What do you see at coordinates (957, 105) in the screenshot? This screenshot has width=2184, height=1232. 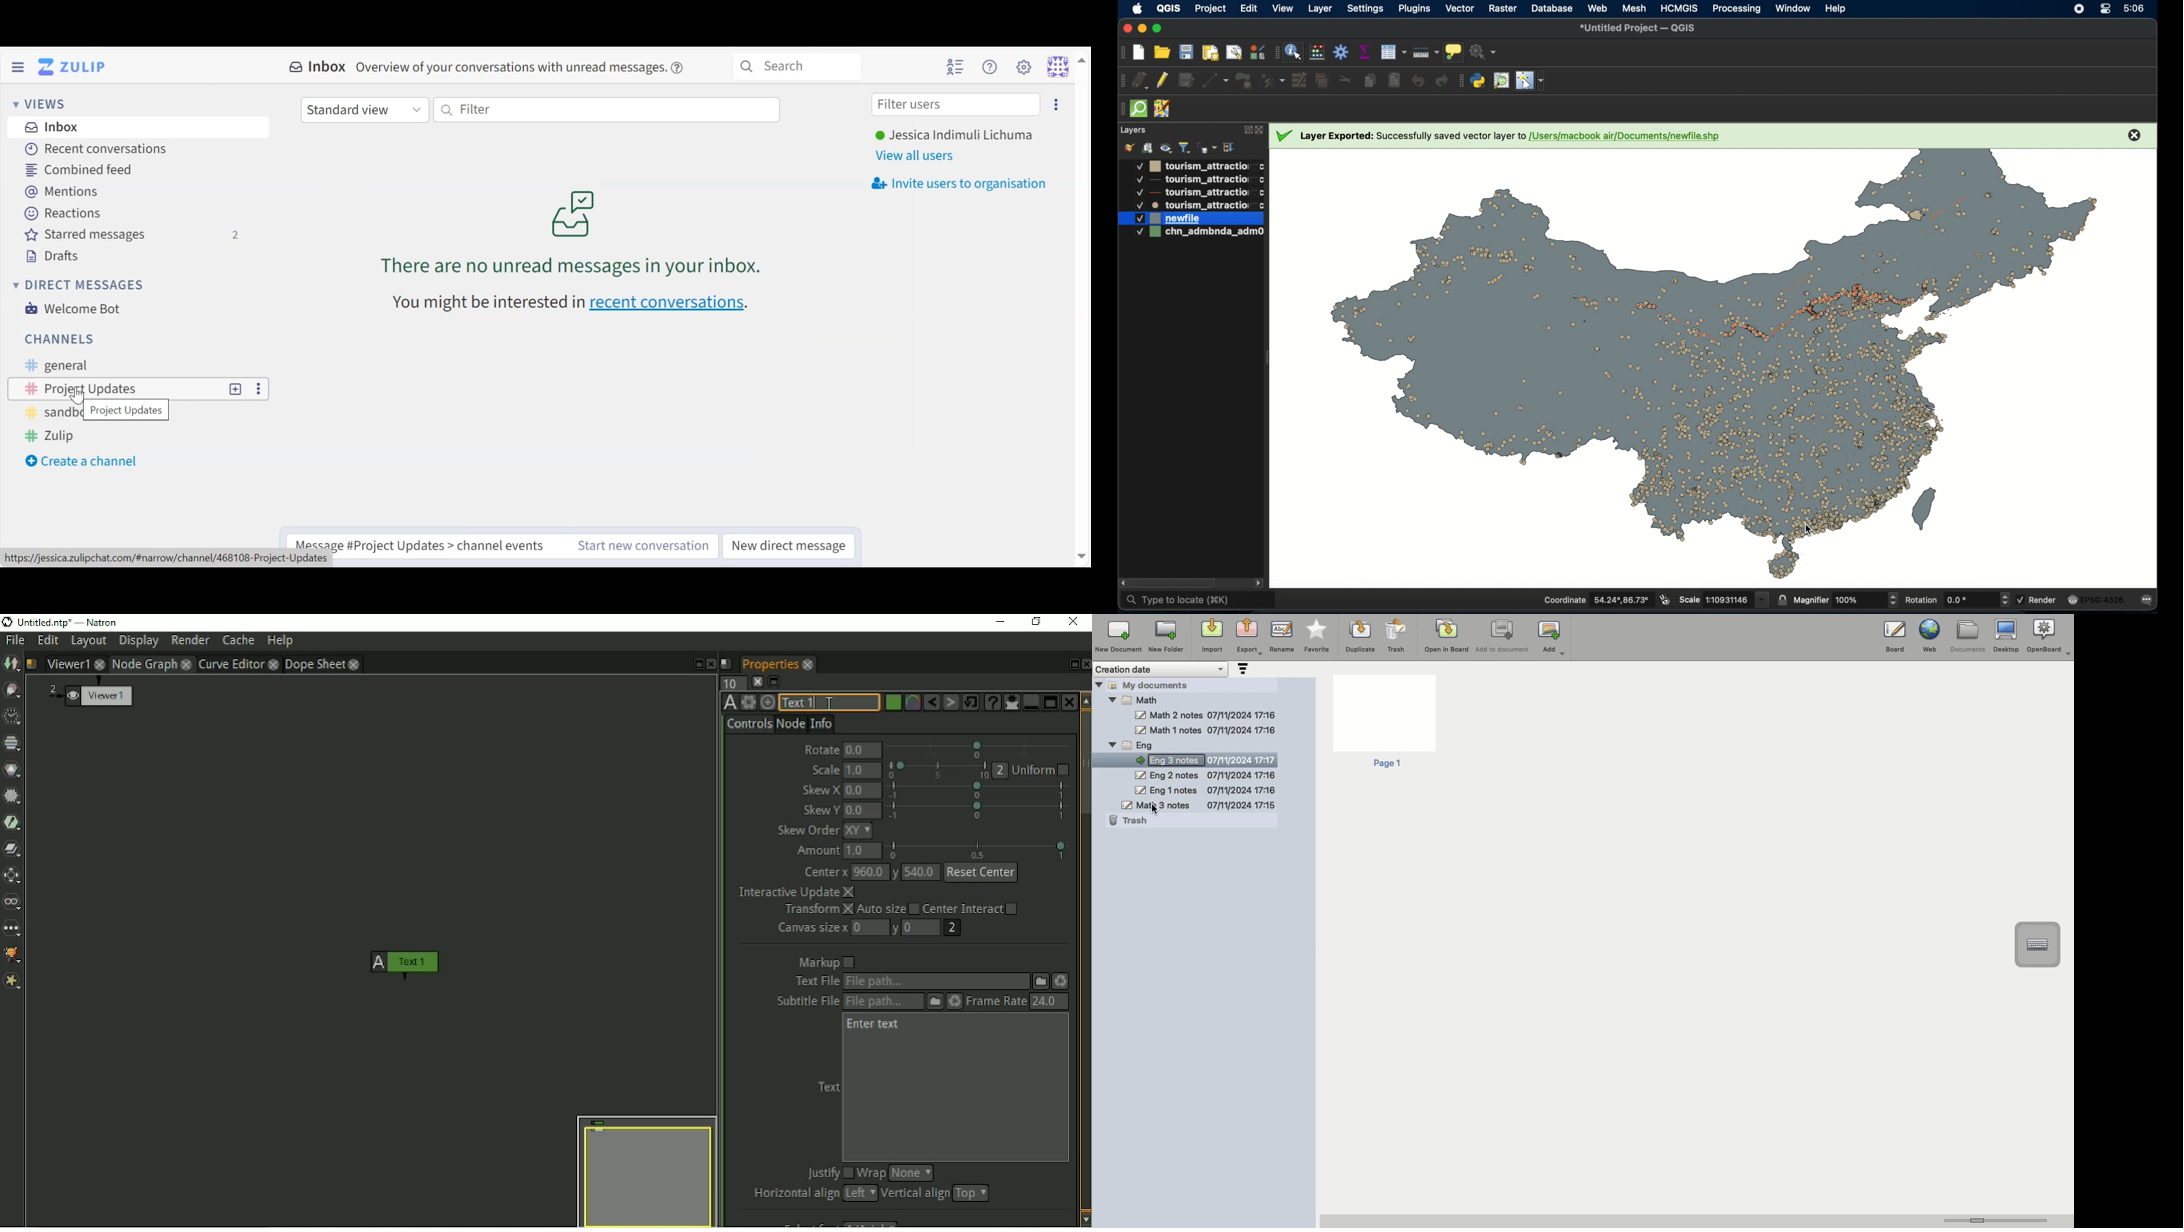 I see `Filter users` at bounding box center [957, 105].